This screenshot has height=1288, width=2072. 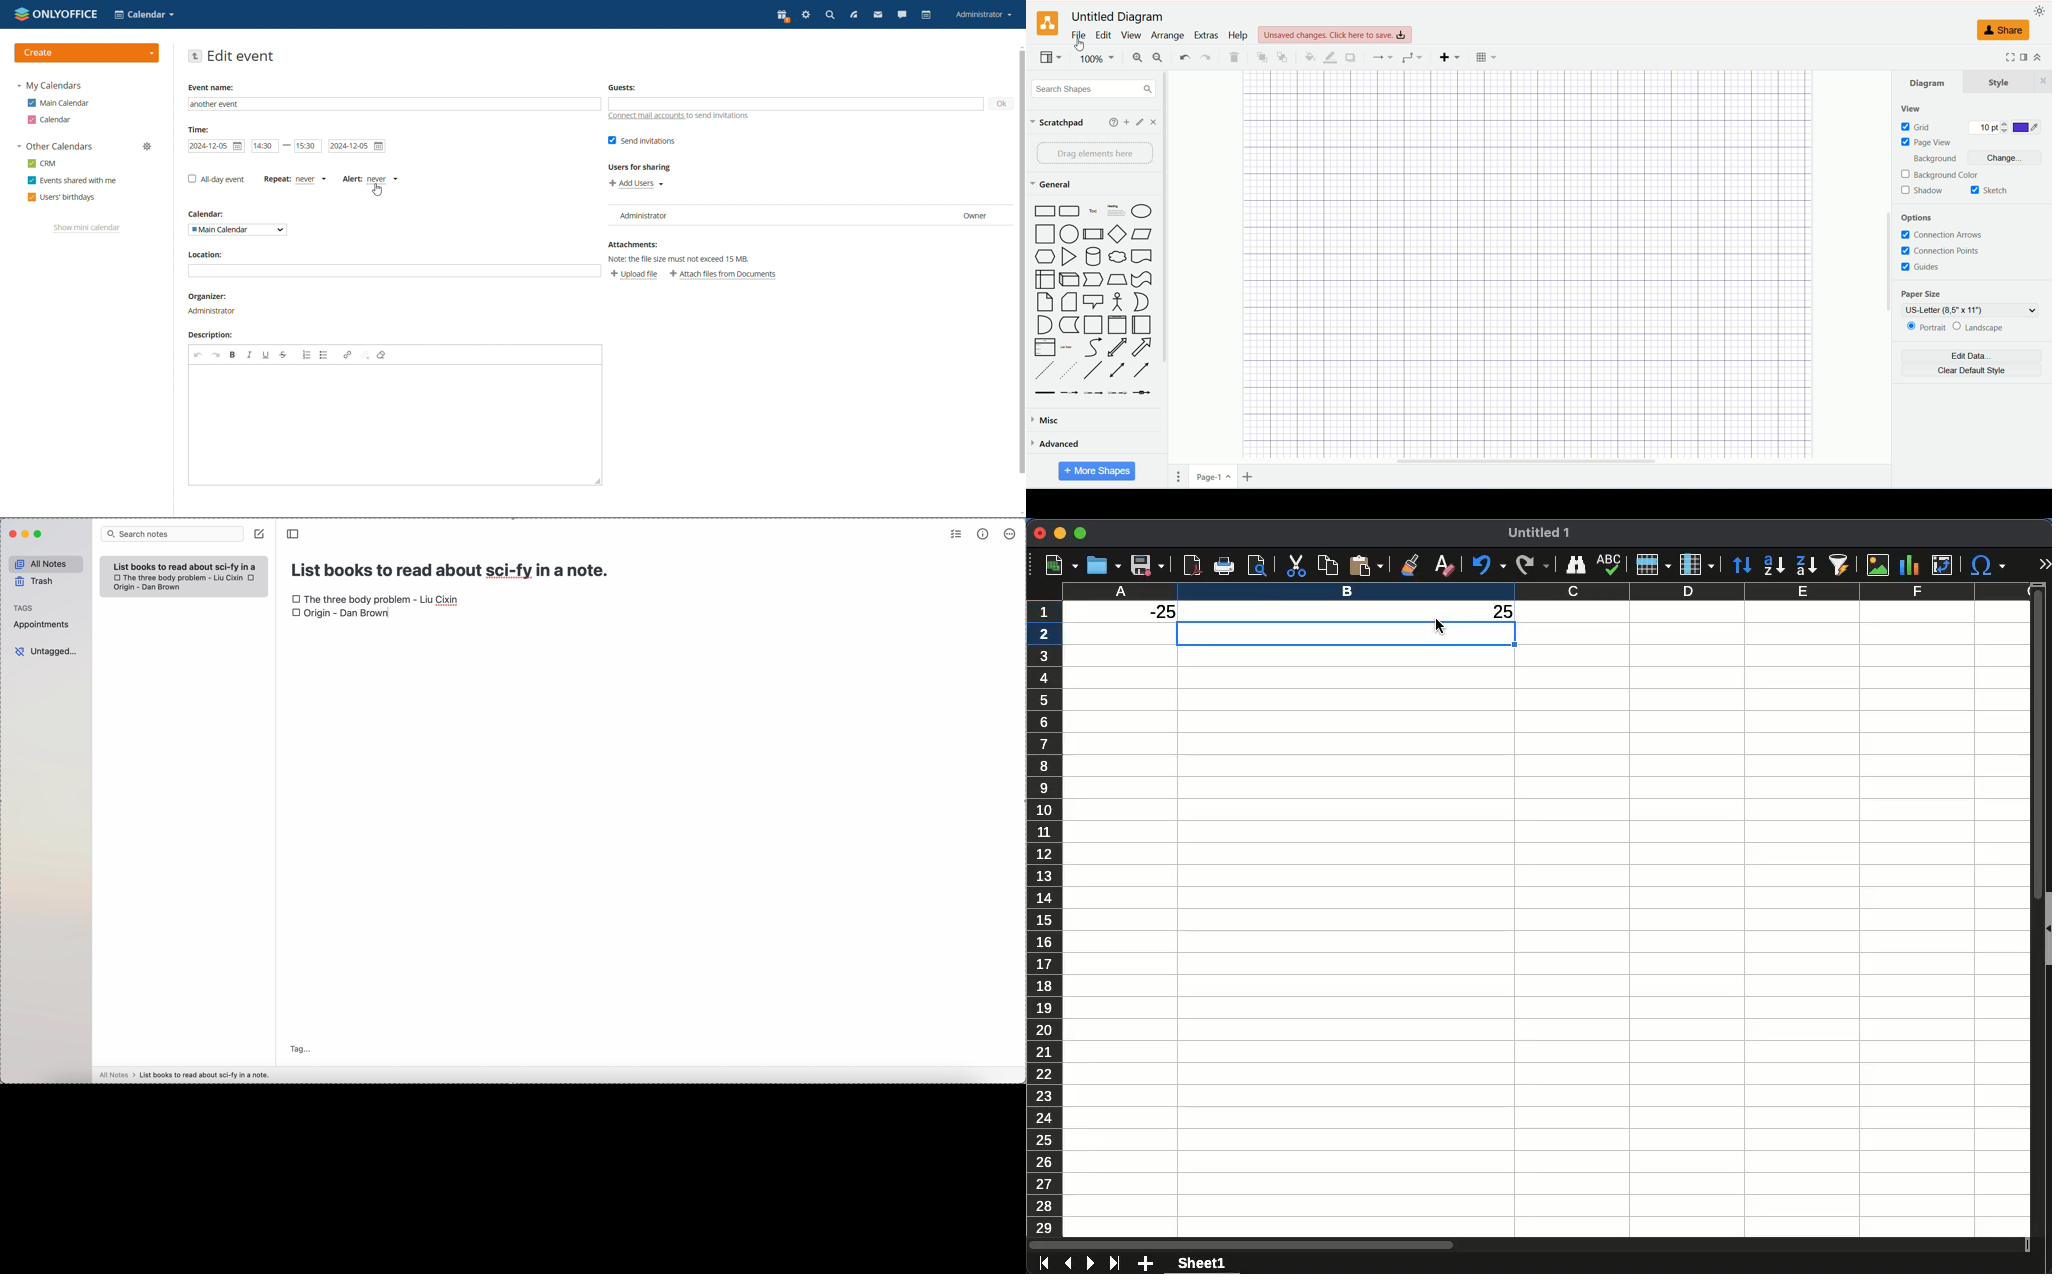 I want to click on grid, so click(x=1916, y=127).